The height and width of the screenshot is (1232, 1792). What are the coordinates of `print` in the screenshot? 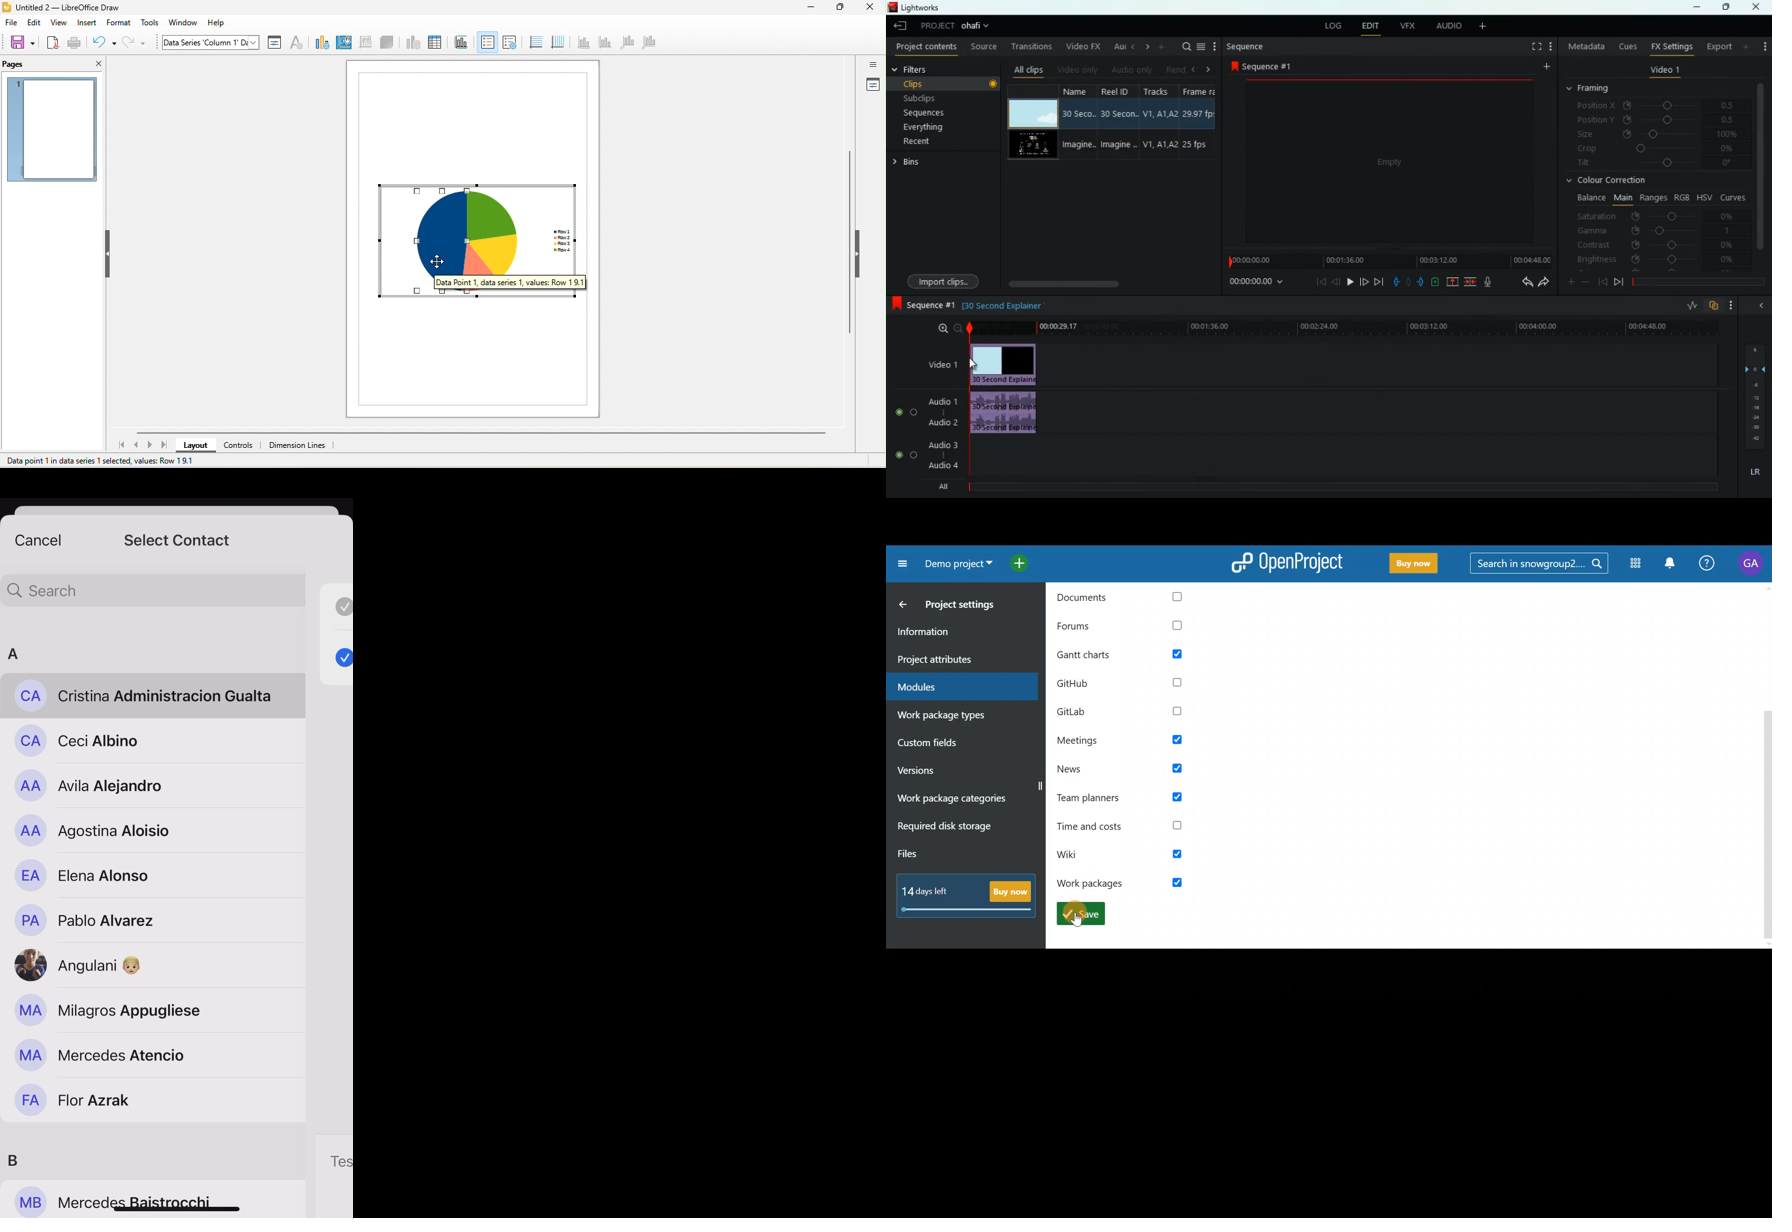 It's located at (75, 44).